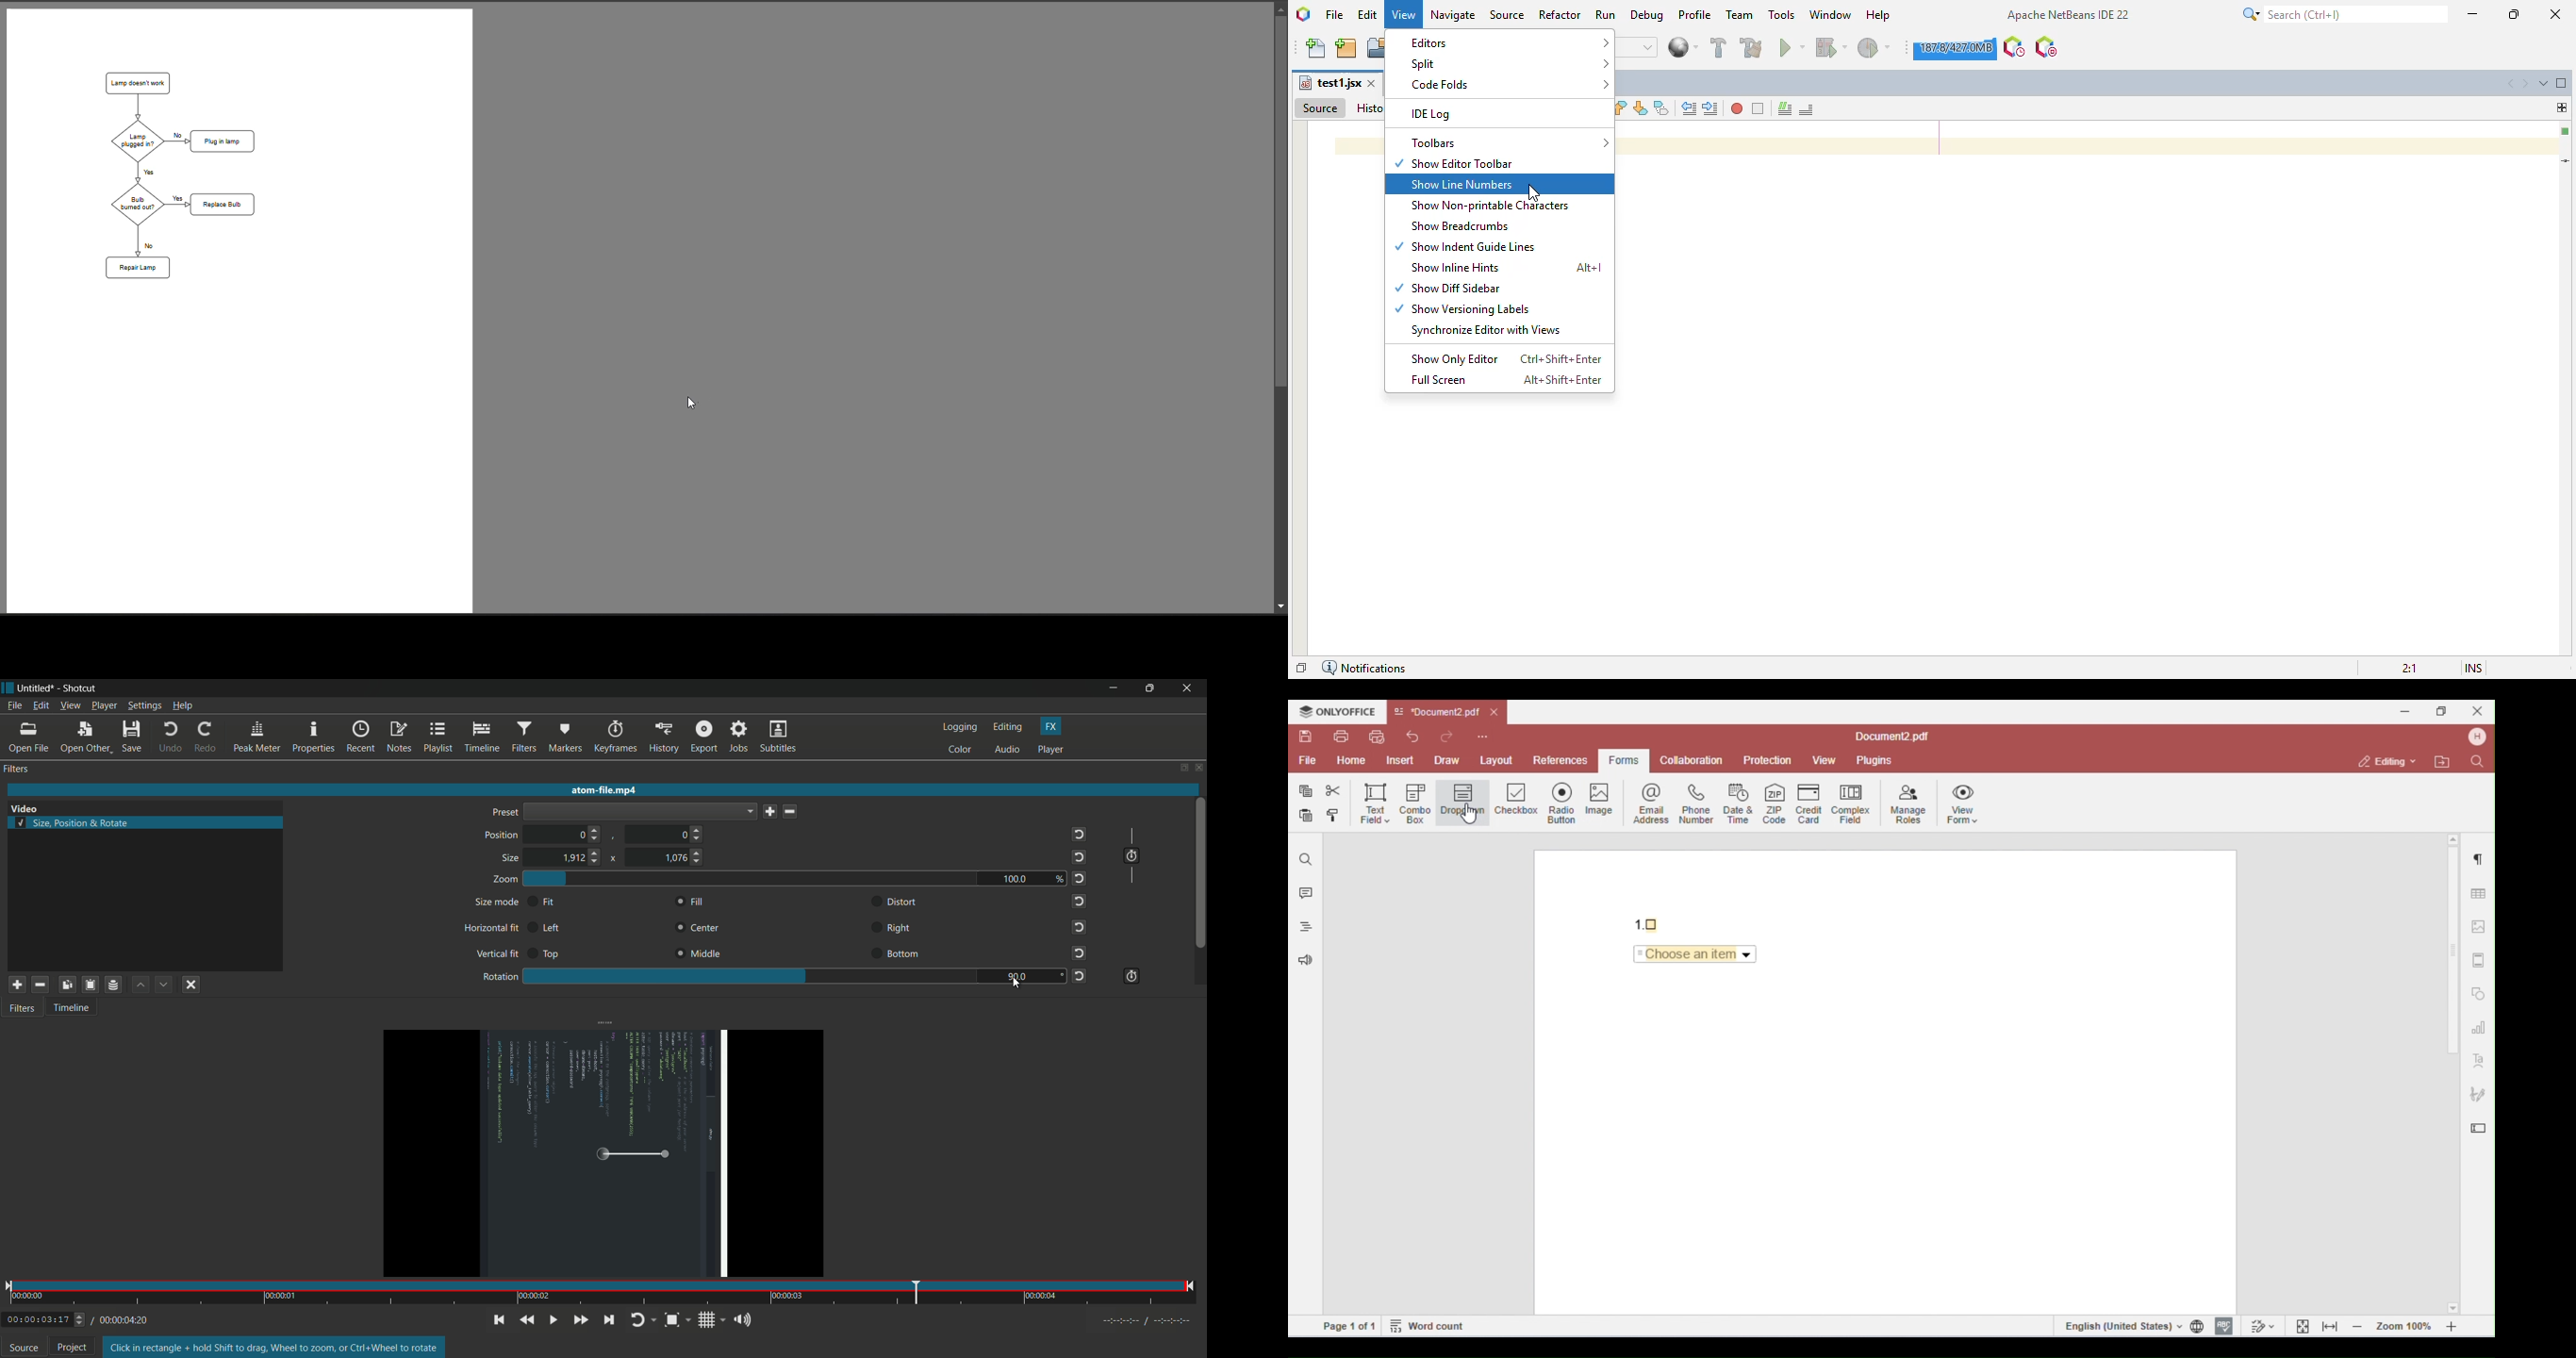 The height and width of the screenshot is (1372, 2576). What do you see at coordinates (73, 823) in the screenshot?
I see `size, position and rotate` at bounding box center [73, 823].